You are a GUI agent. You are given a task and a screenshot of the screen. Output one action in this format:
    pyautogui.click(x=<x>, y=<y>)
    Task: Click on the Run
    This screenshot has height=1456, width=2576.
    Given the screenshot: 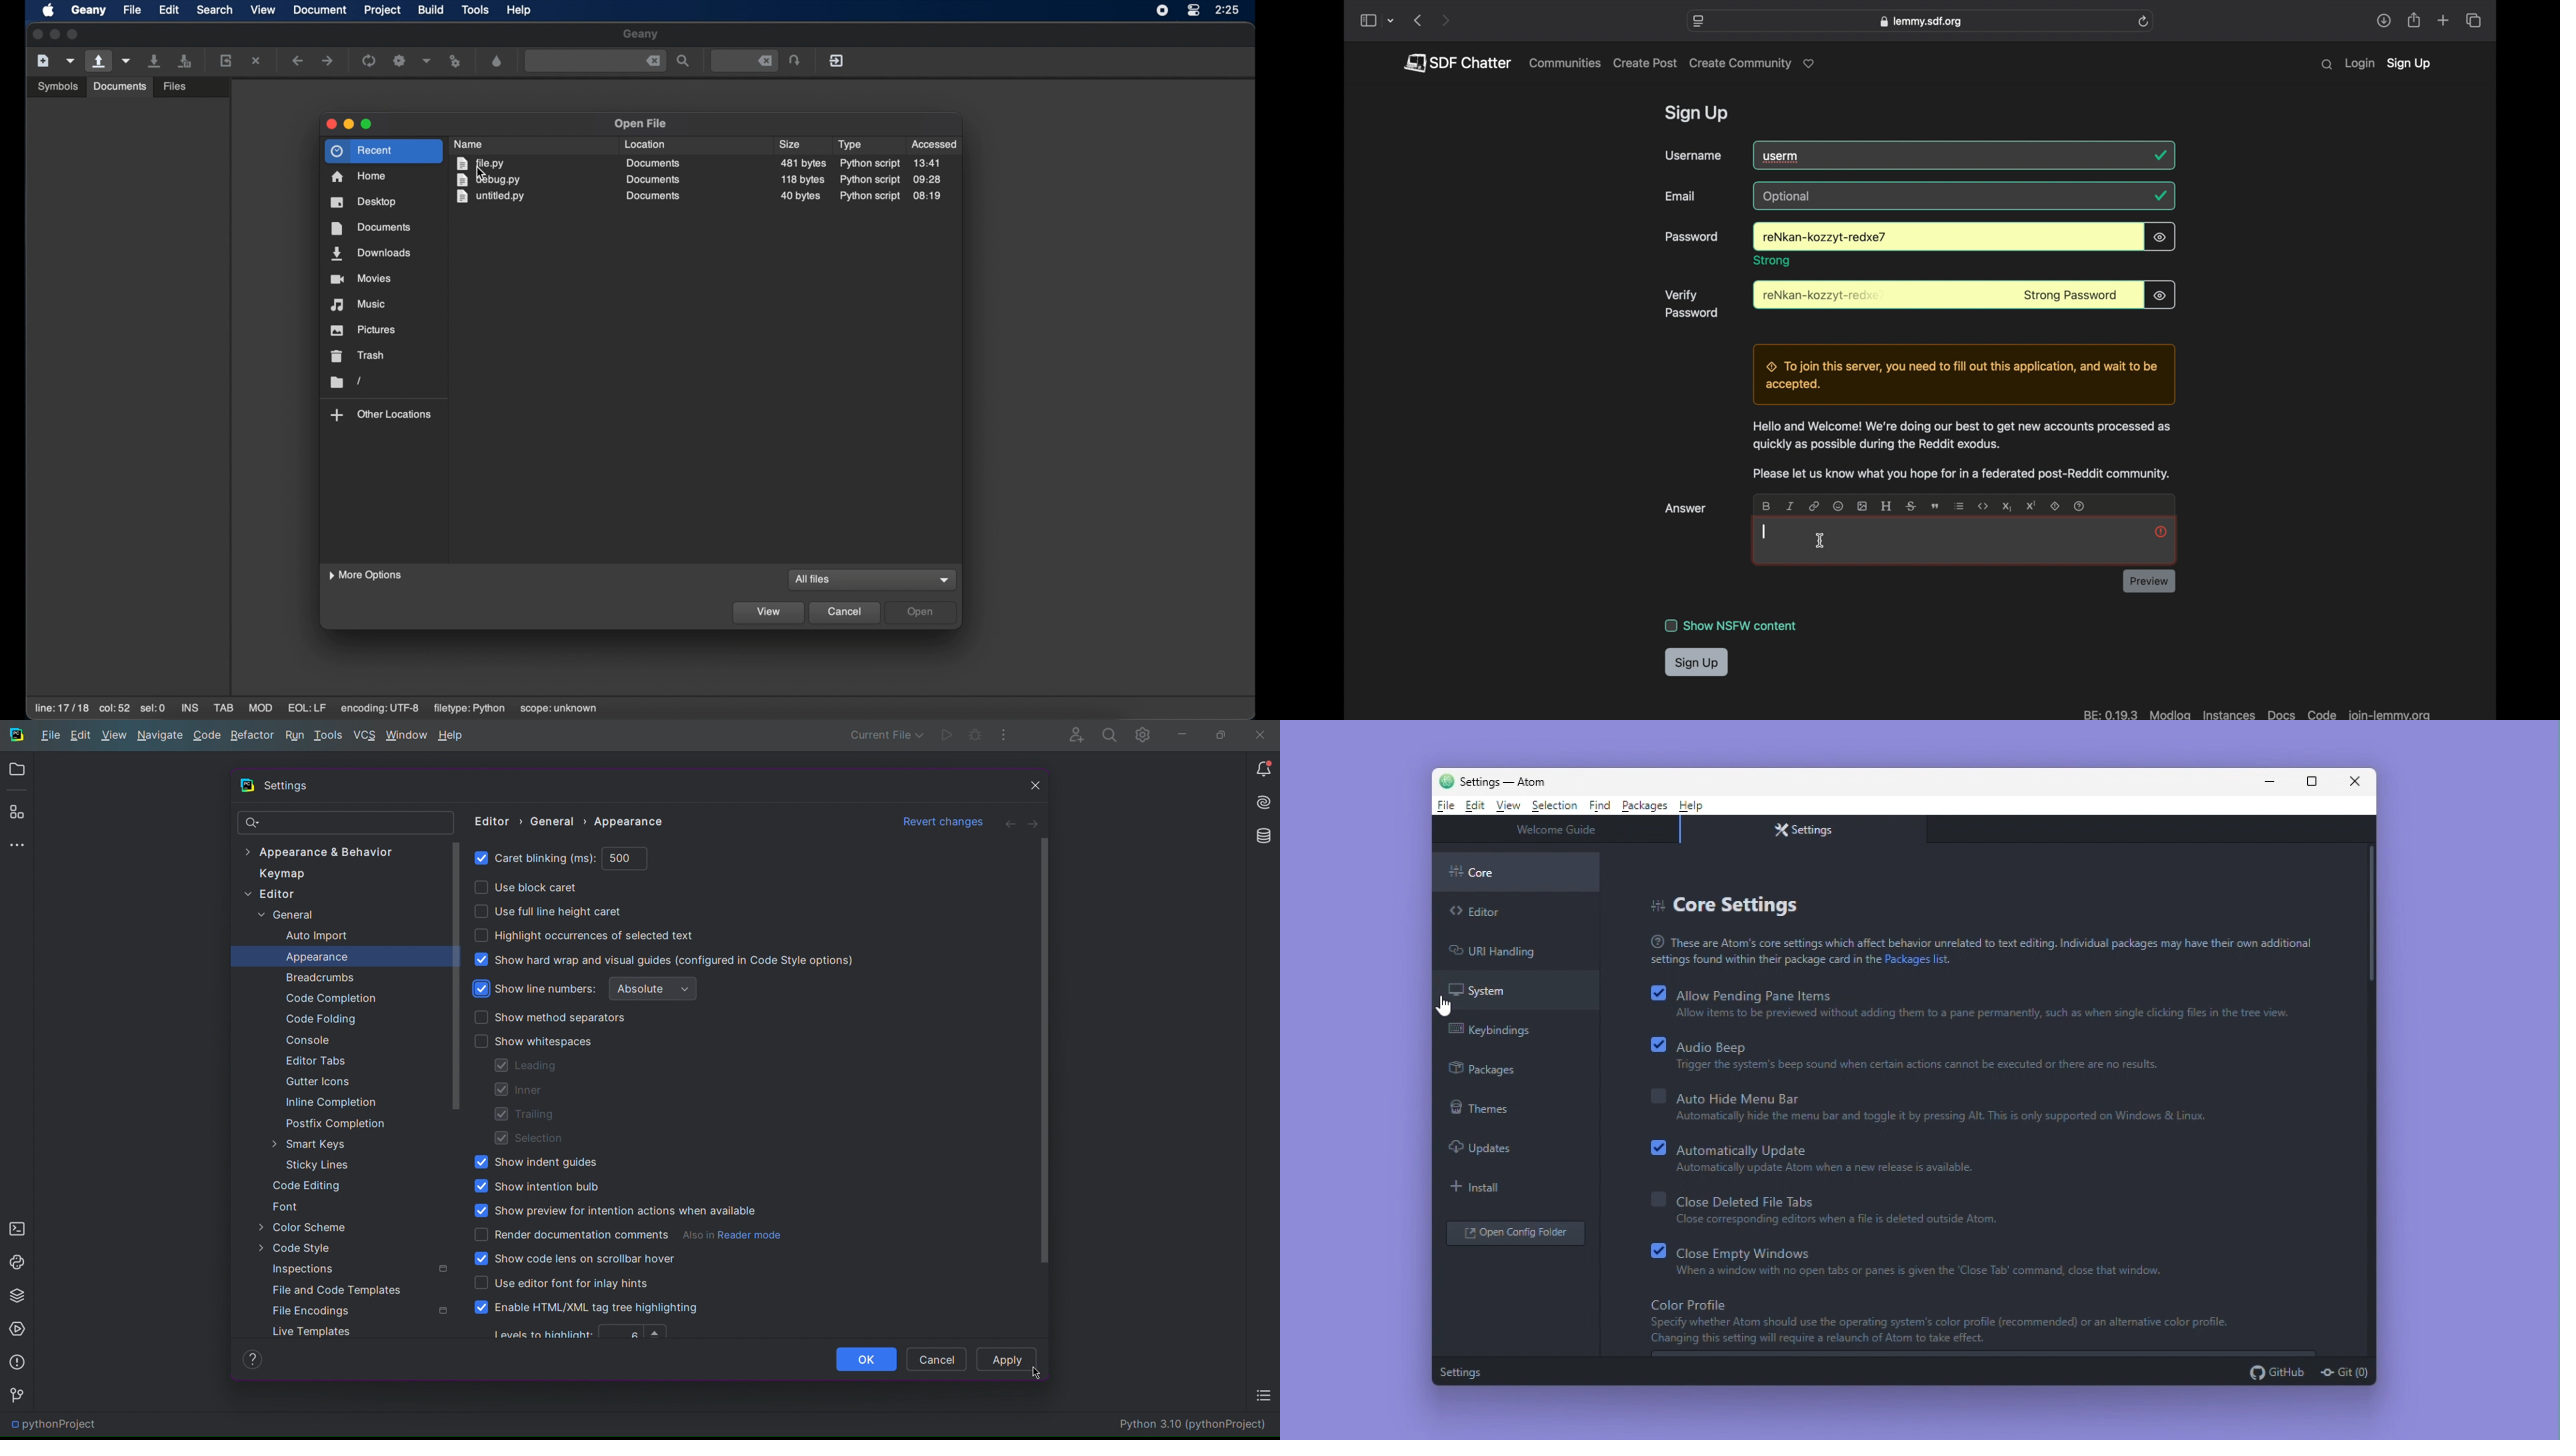 What is the action you would take?
    pyautogui.click(x=295, y=735)
    